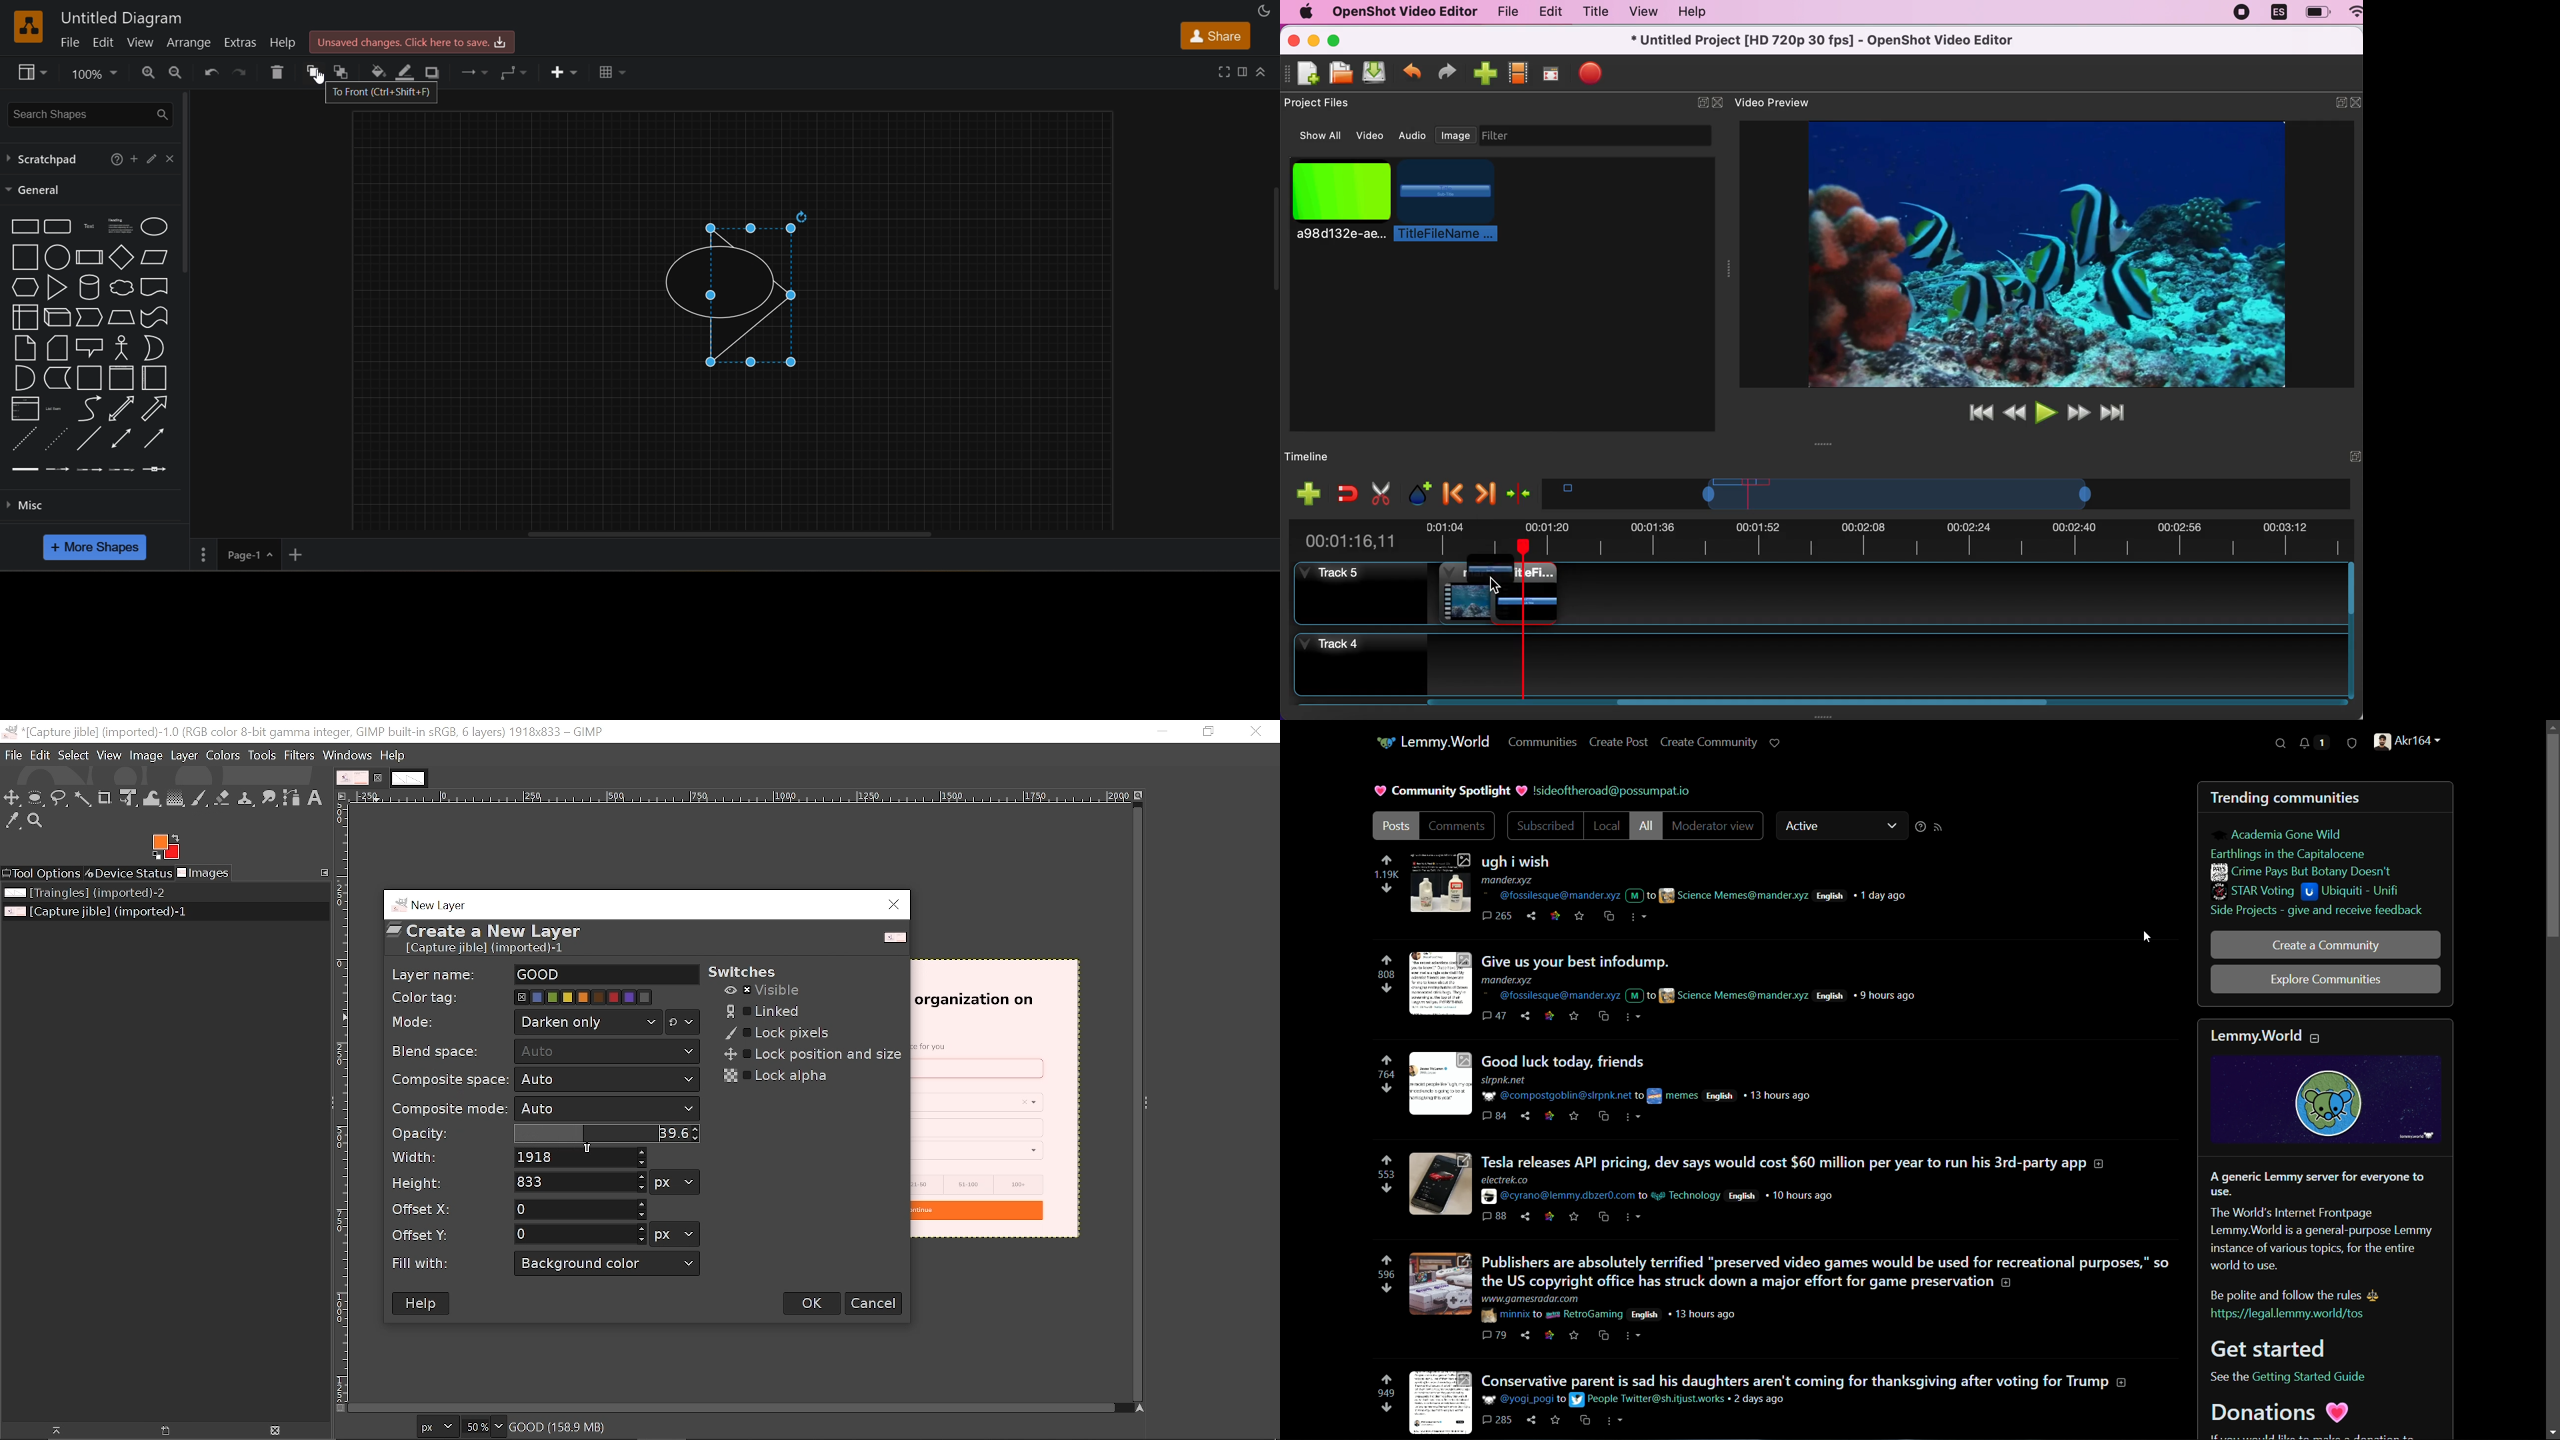 This screenshot has height=1456, width=2576. What do you see at coordinates (185, 755) in the screenshot?
I see `Layer` at bounding box center [185, 755].